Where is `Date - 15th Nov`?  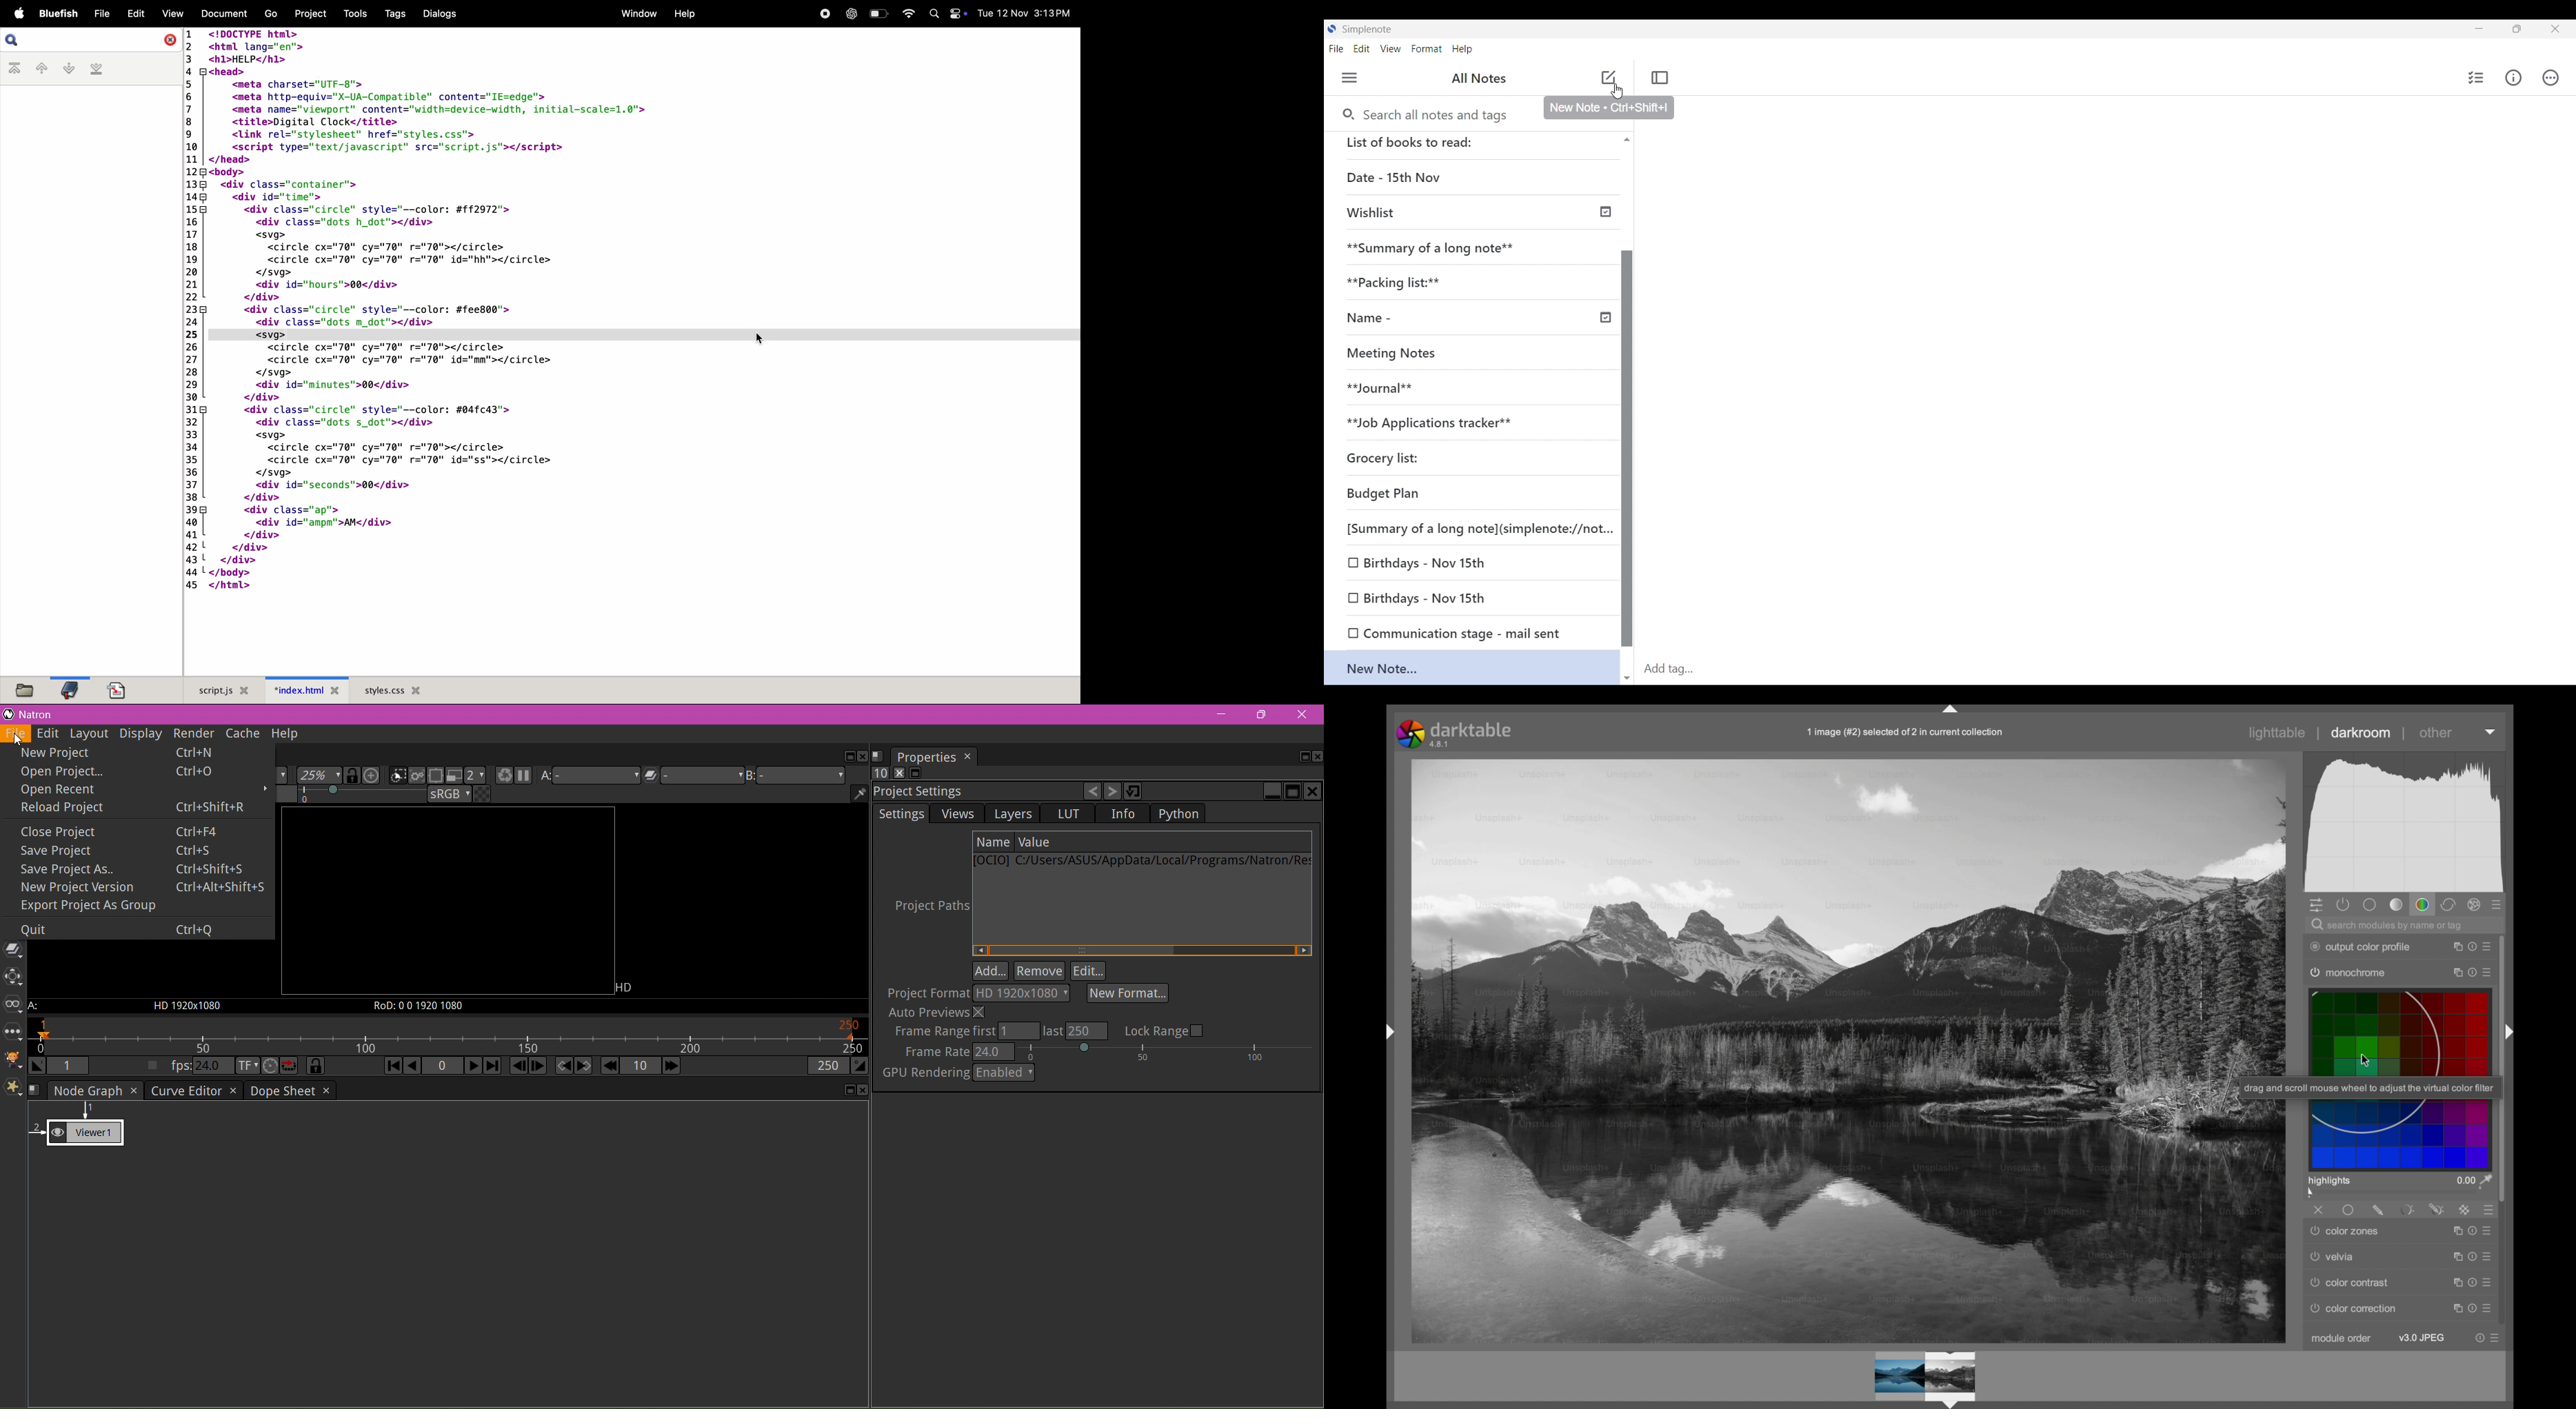
Date - 15th Nov is located at coordinates (1476, 179).